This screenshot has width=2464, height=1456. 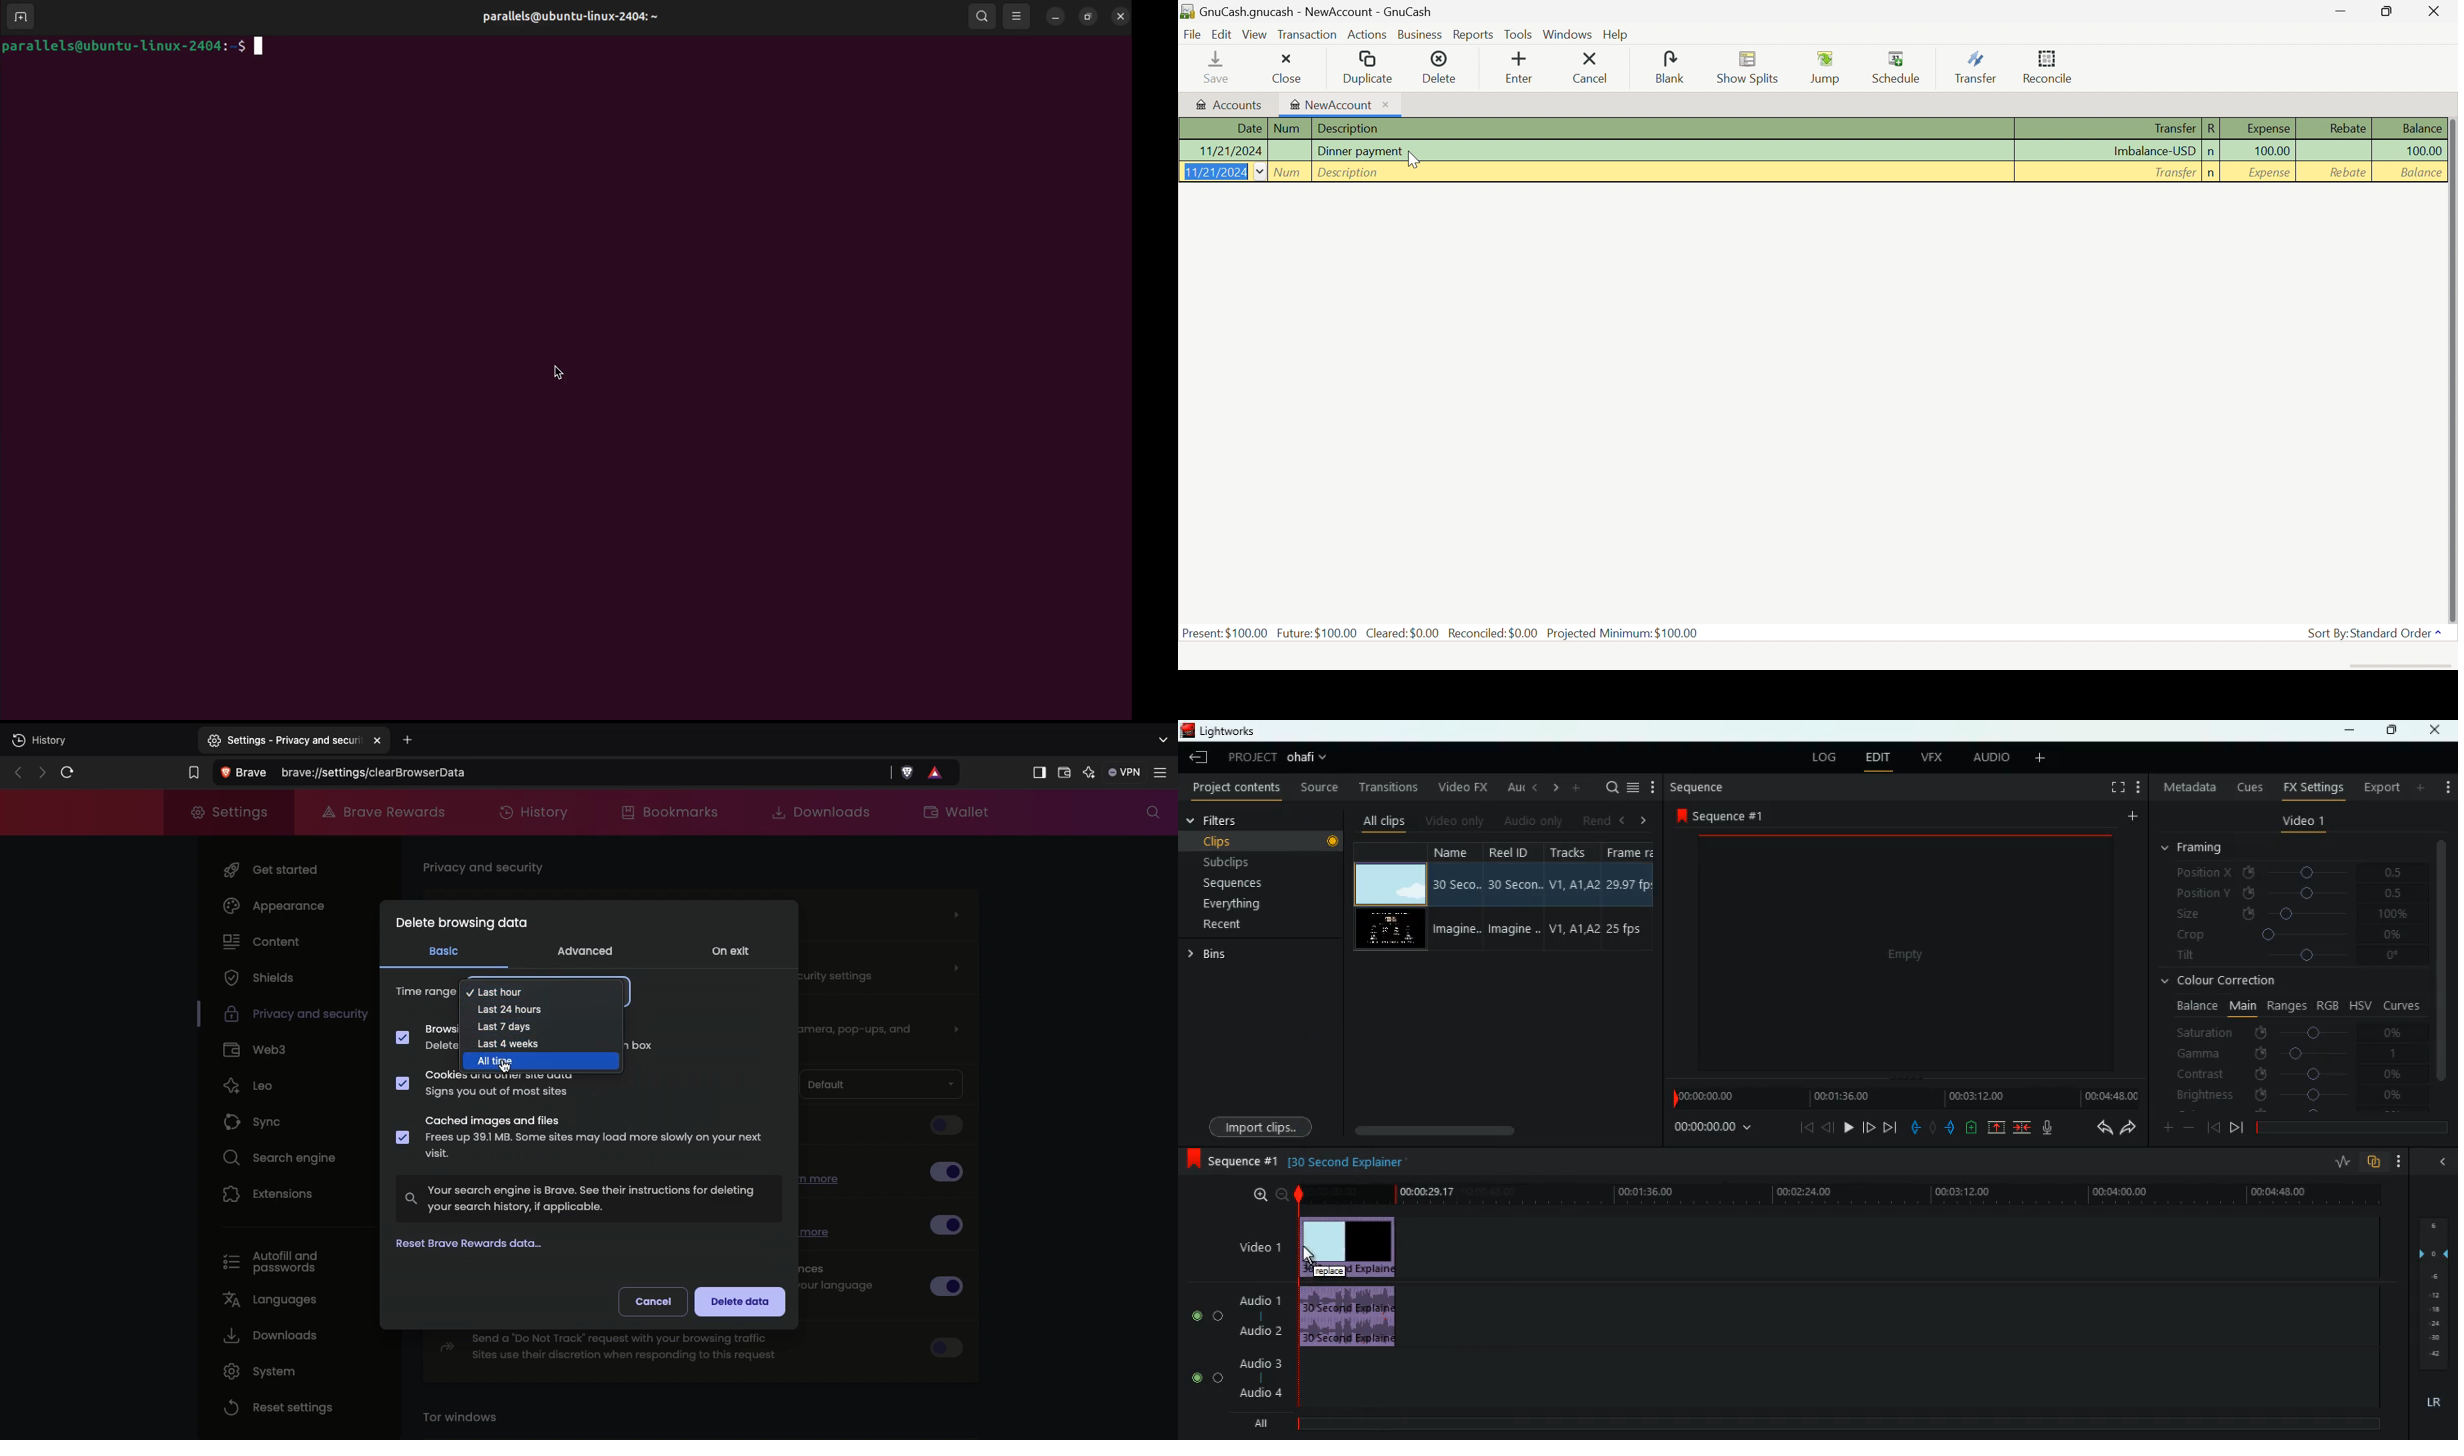 What do you see at coordinates (2446, 788) in the screenshot?
I see `more` at bounding box center [2446, 788].